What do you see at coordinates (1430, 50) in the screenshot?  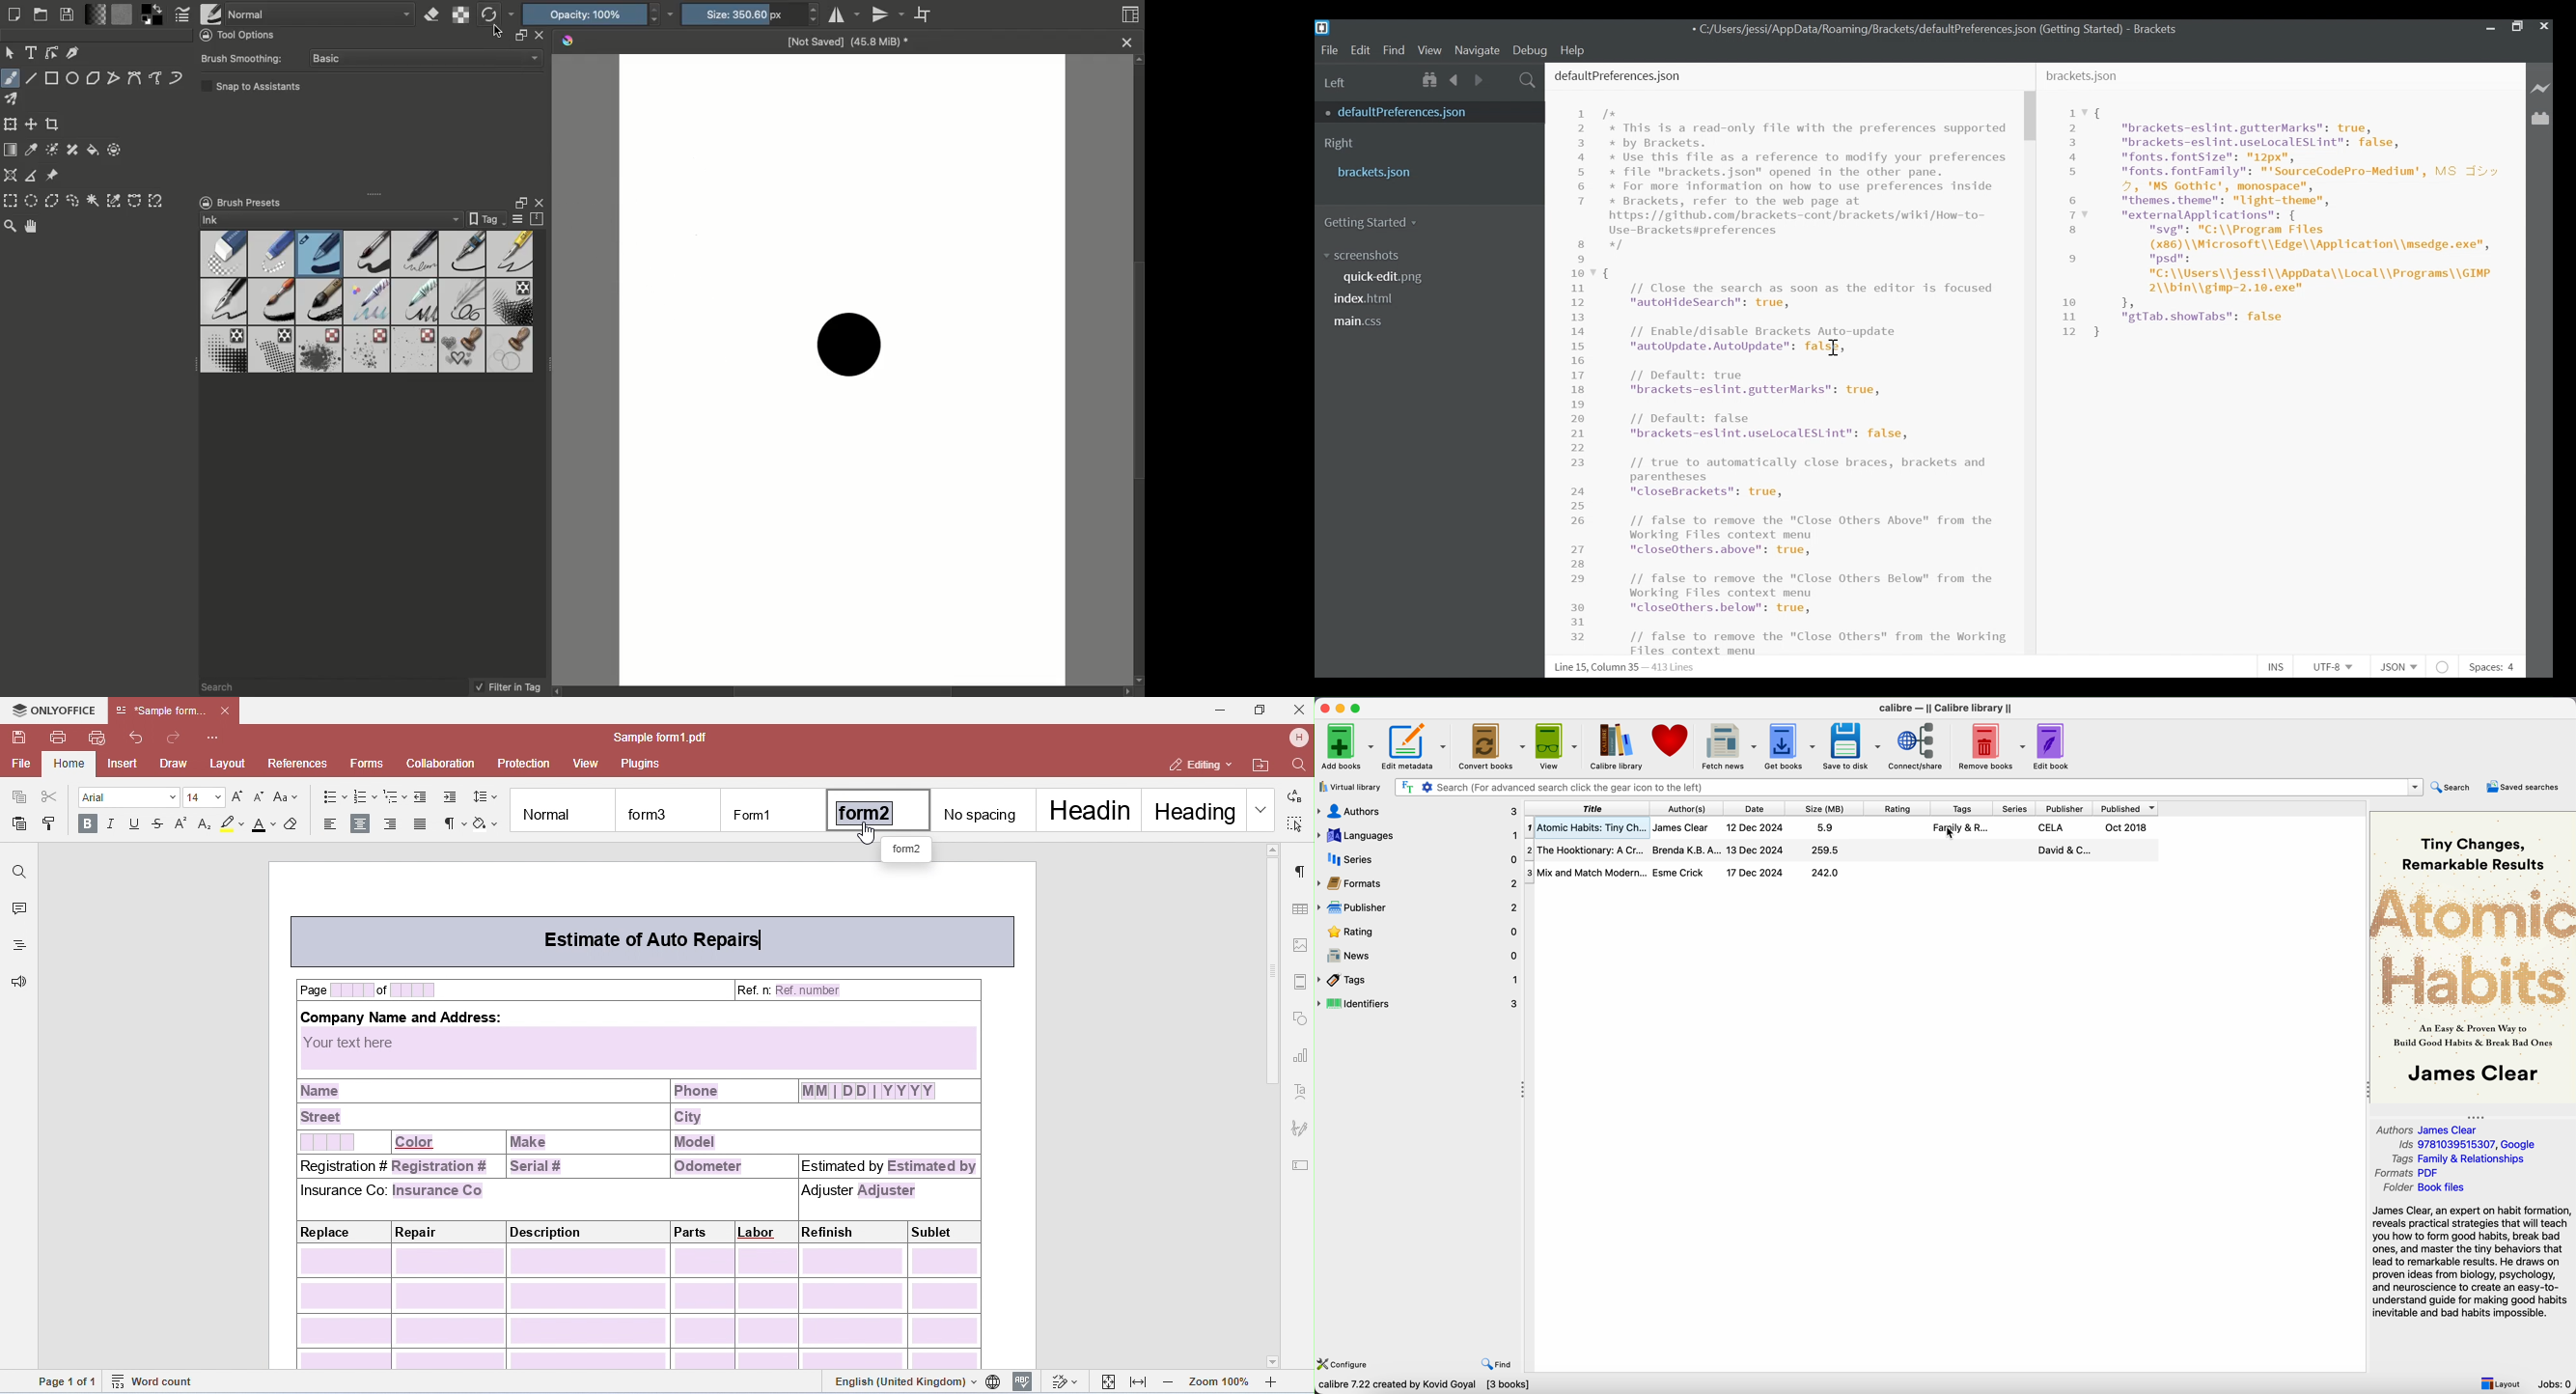 I see `View` at bounding box center [1430, 50].